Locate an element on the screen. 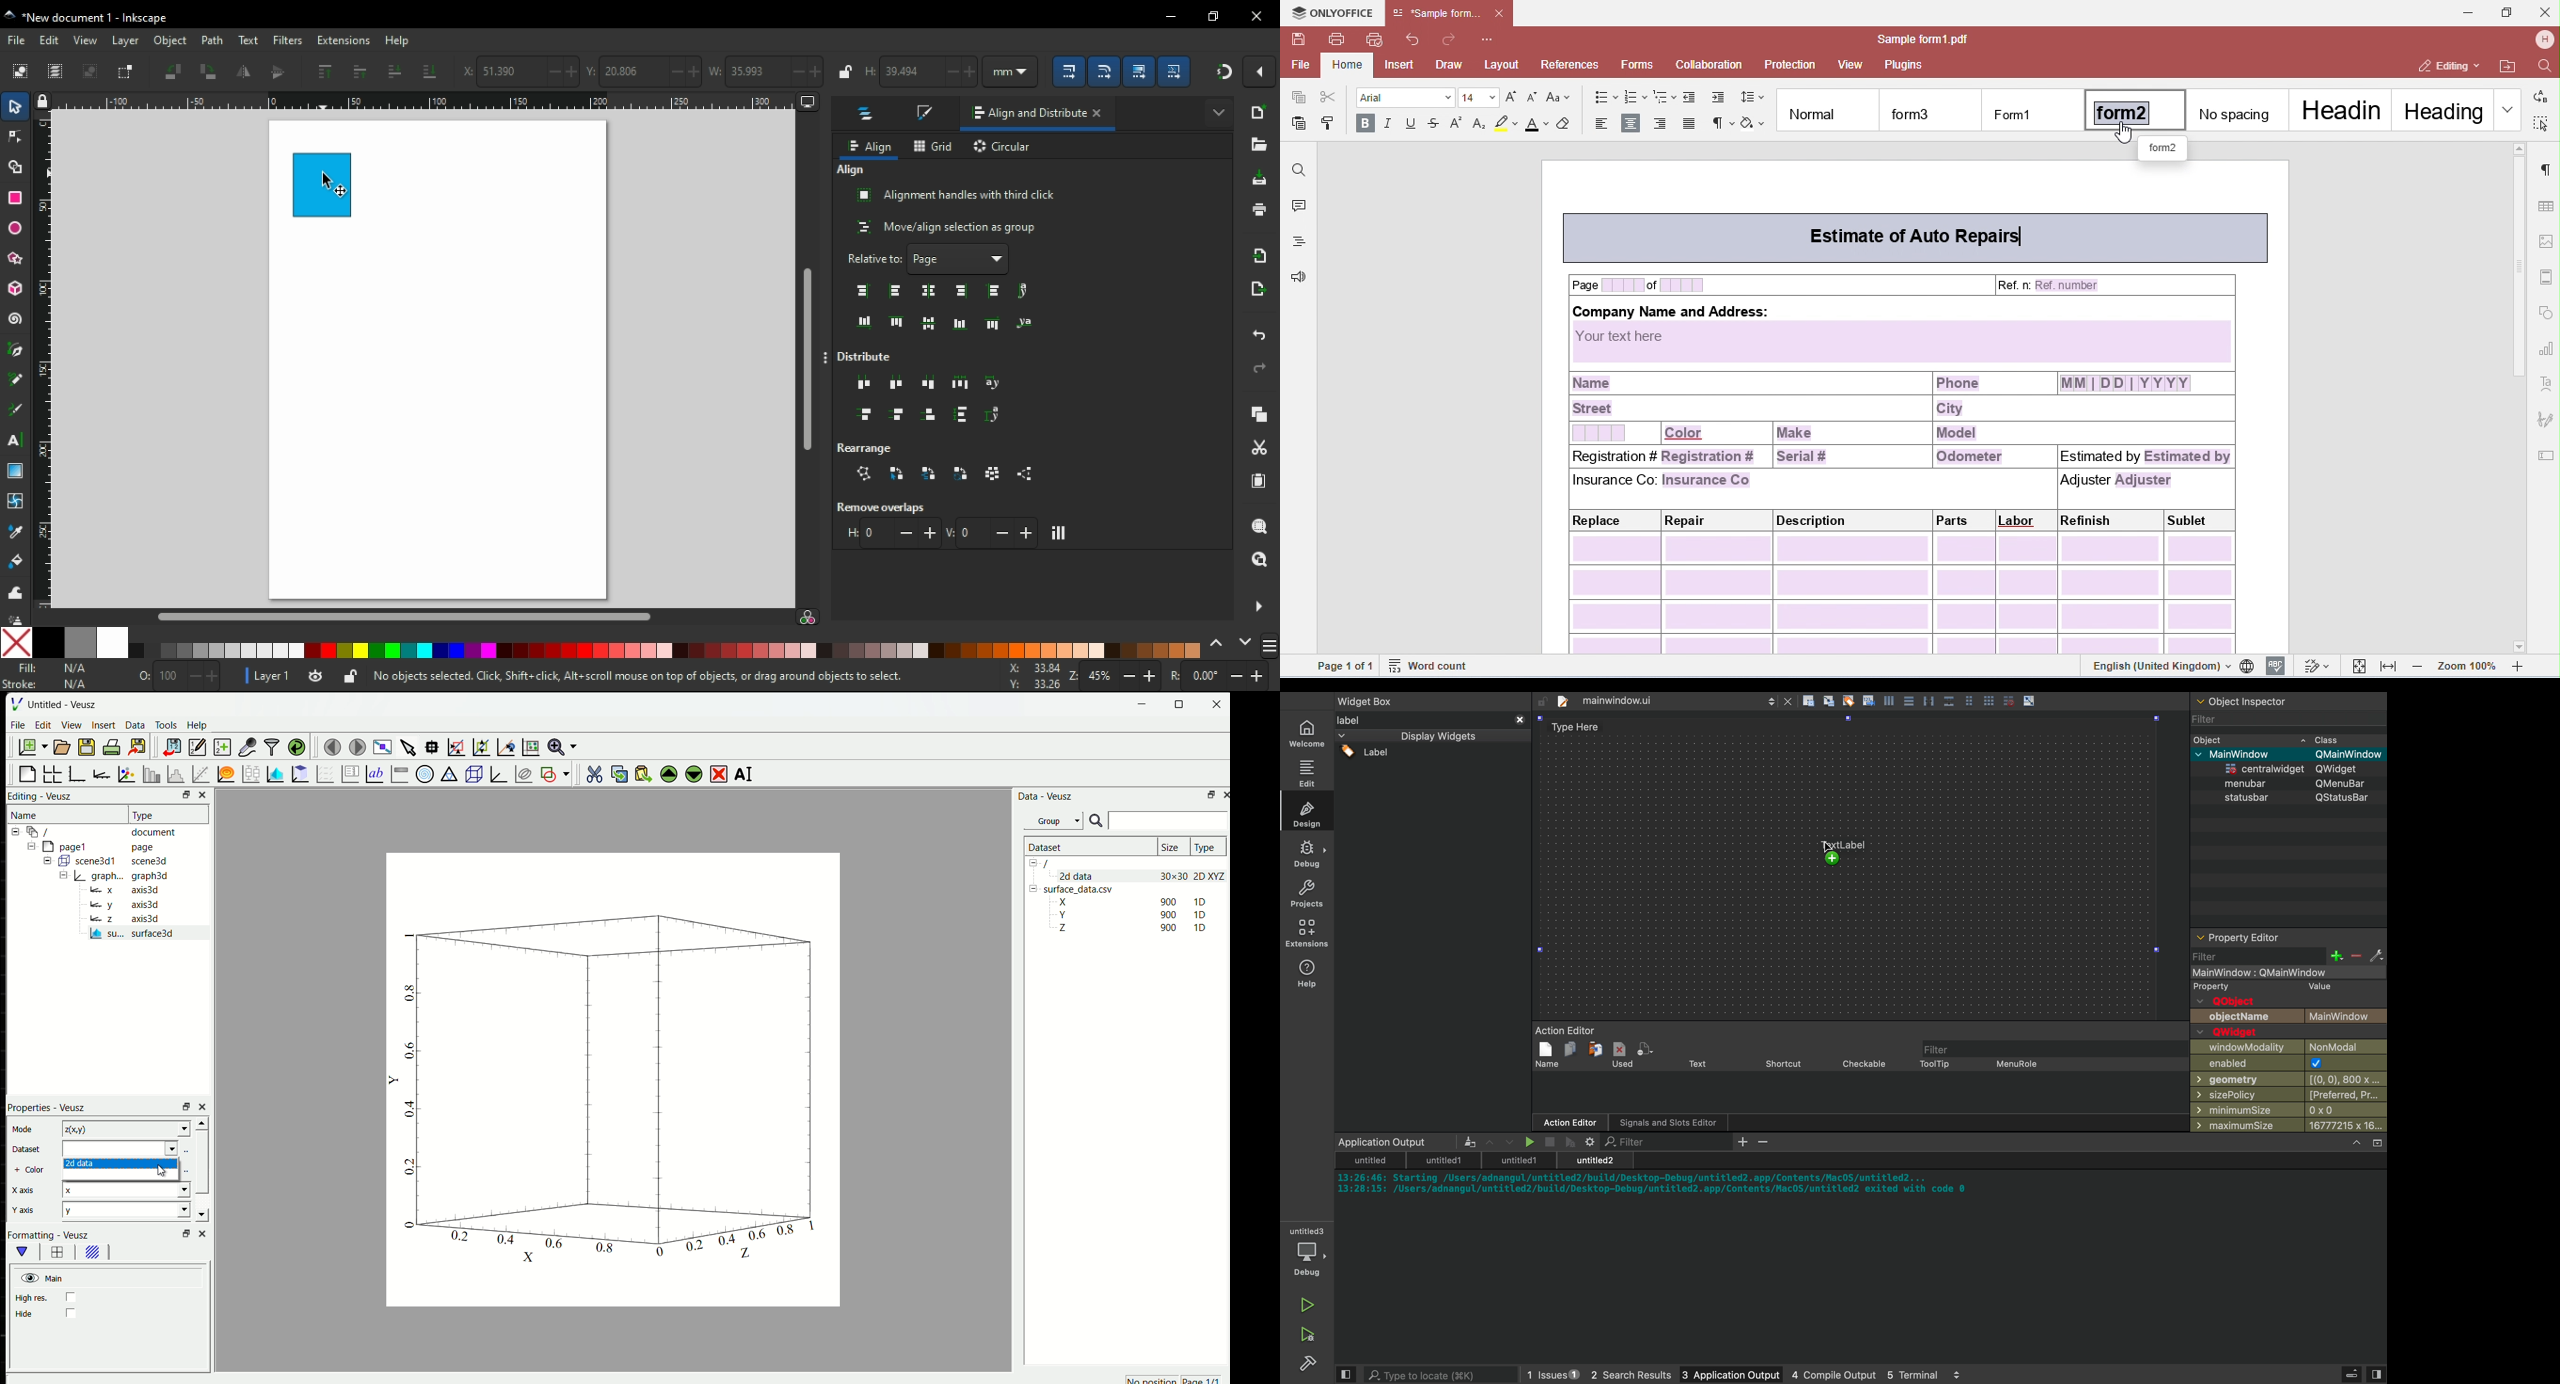 The height and width of the screenshot is (1400, 2576). edit is located at coordinates (52, 40).